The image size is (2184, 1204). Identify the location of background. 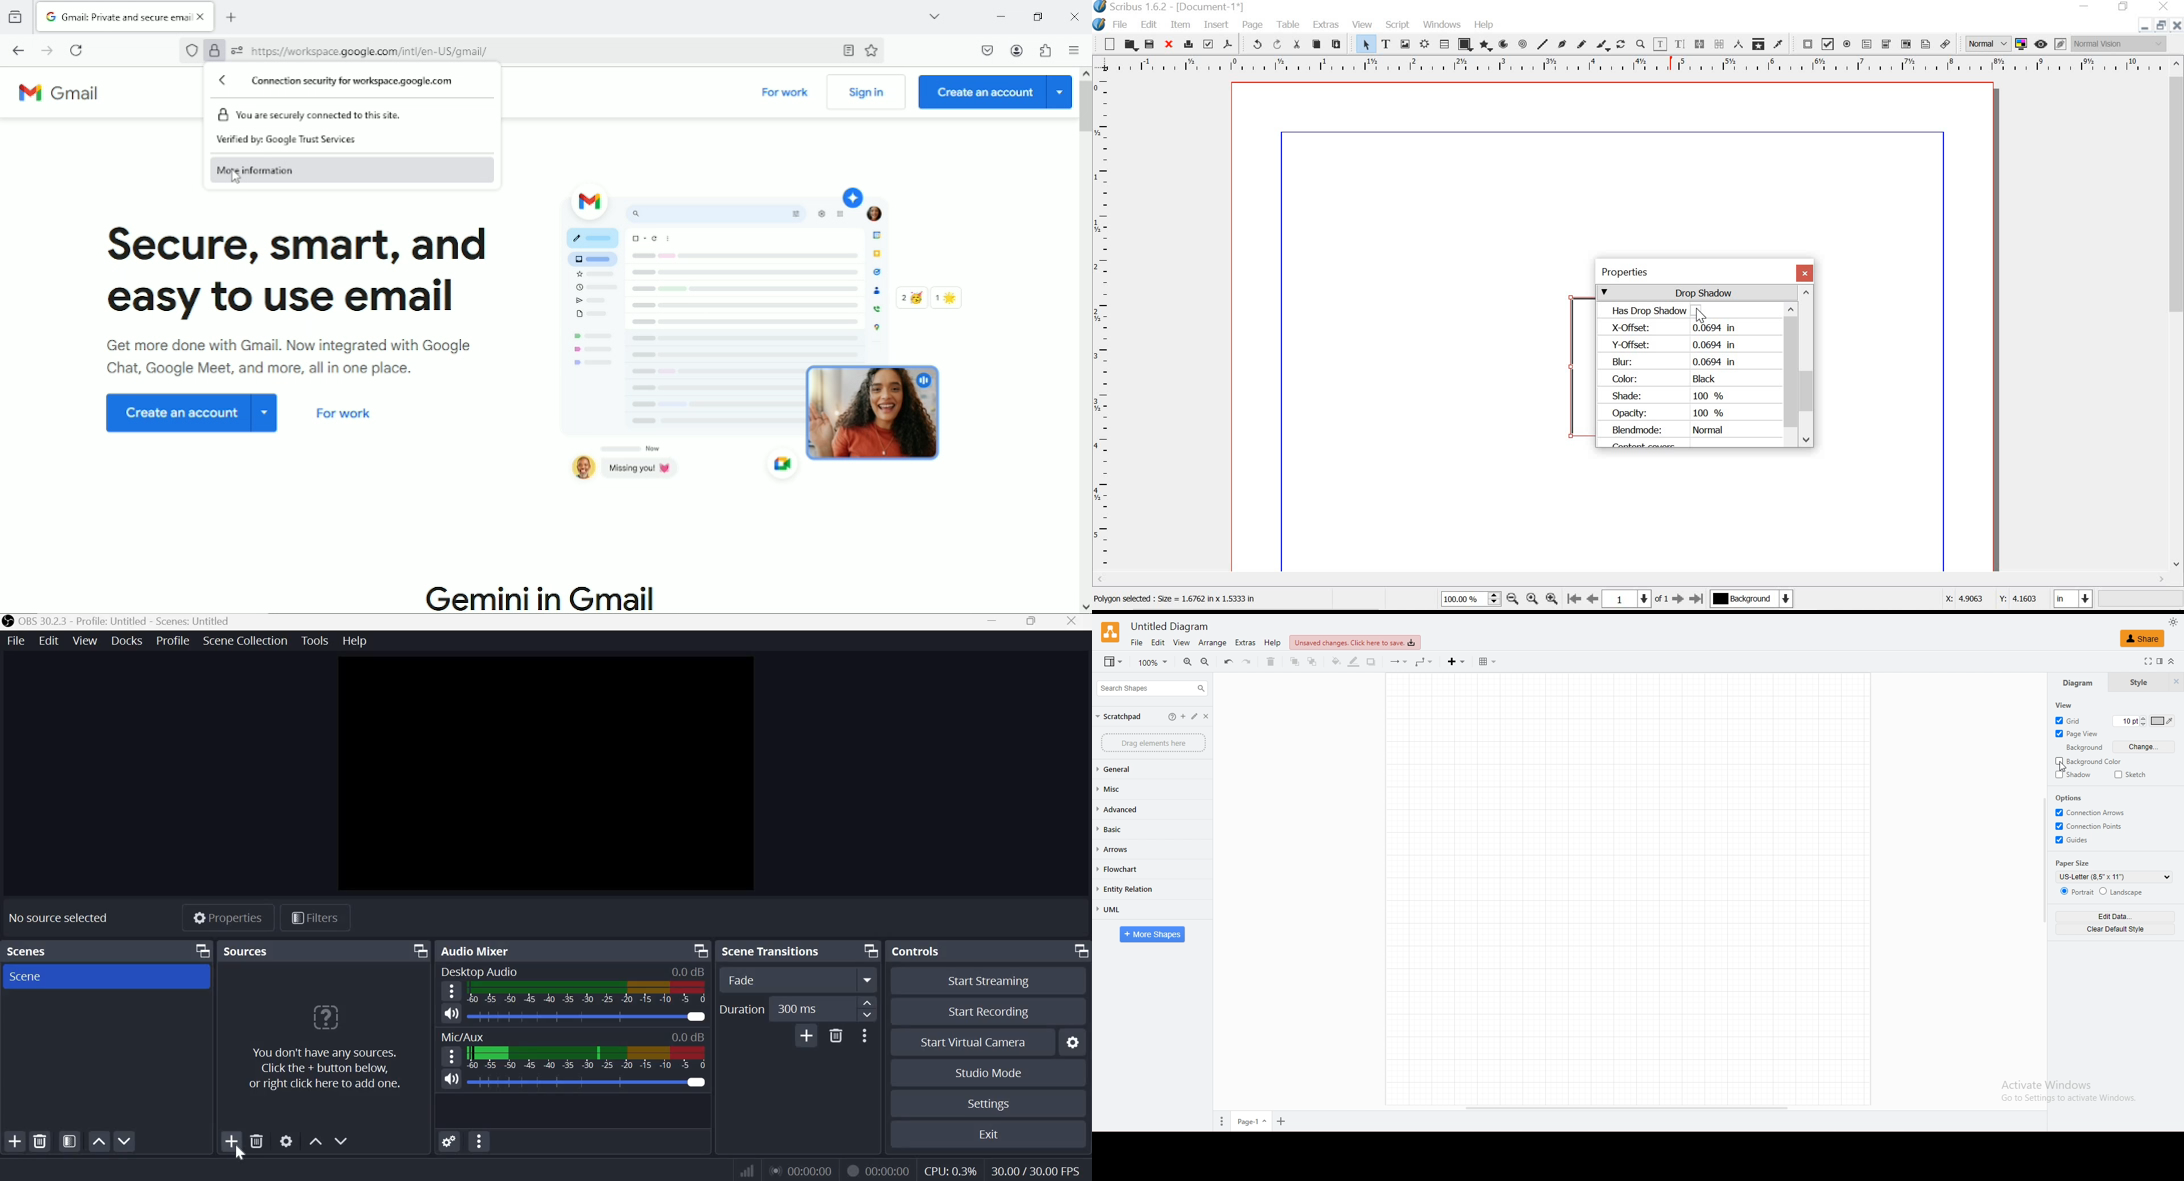
(2080, 748).